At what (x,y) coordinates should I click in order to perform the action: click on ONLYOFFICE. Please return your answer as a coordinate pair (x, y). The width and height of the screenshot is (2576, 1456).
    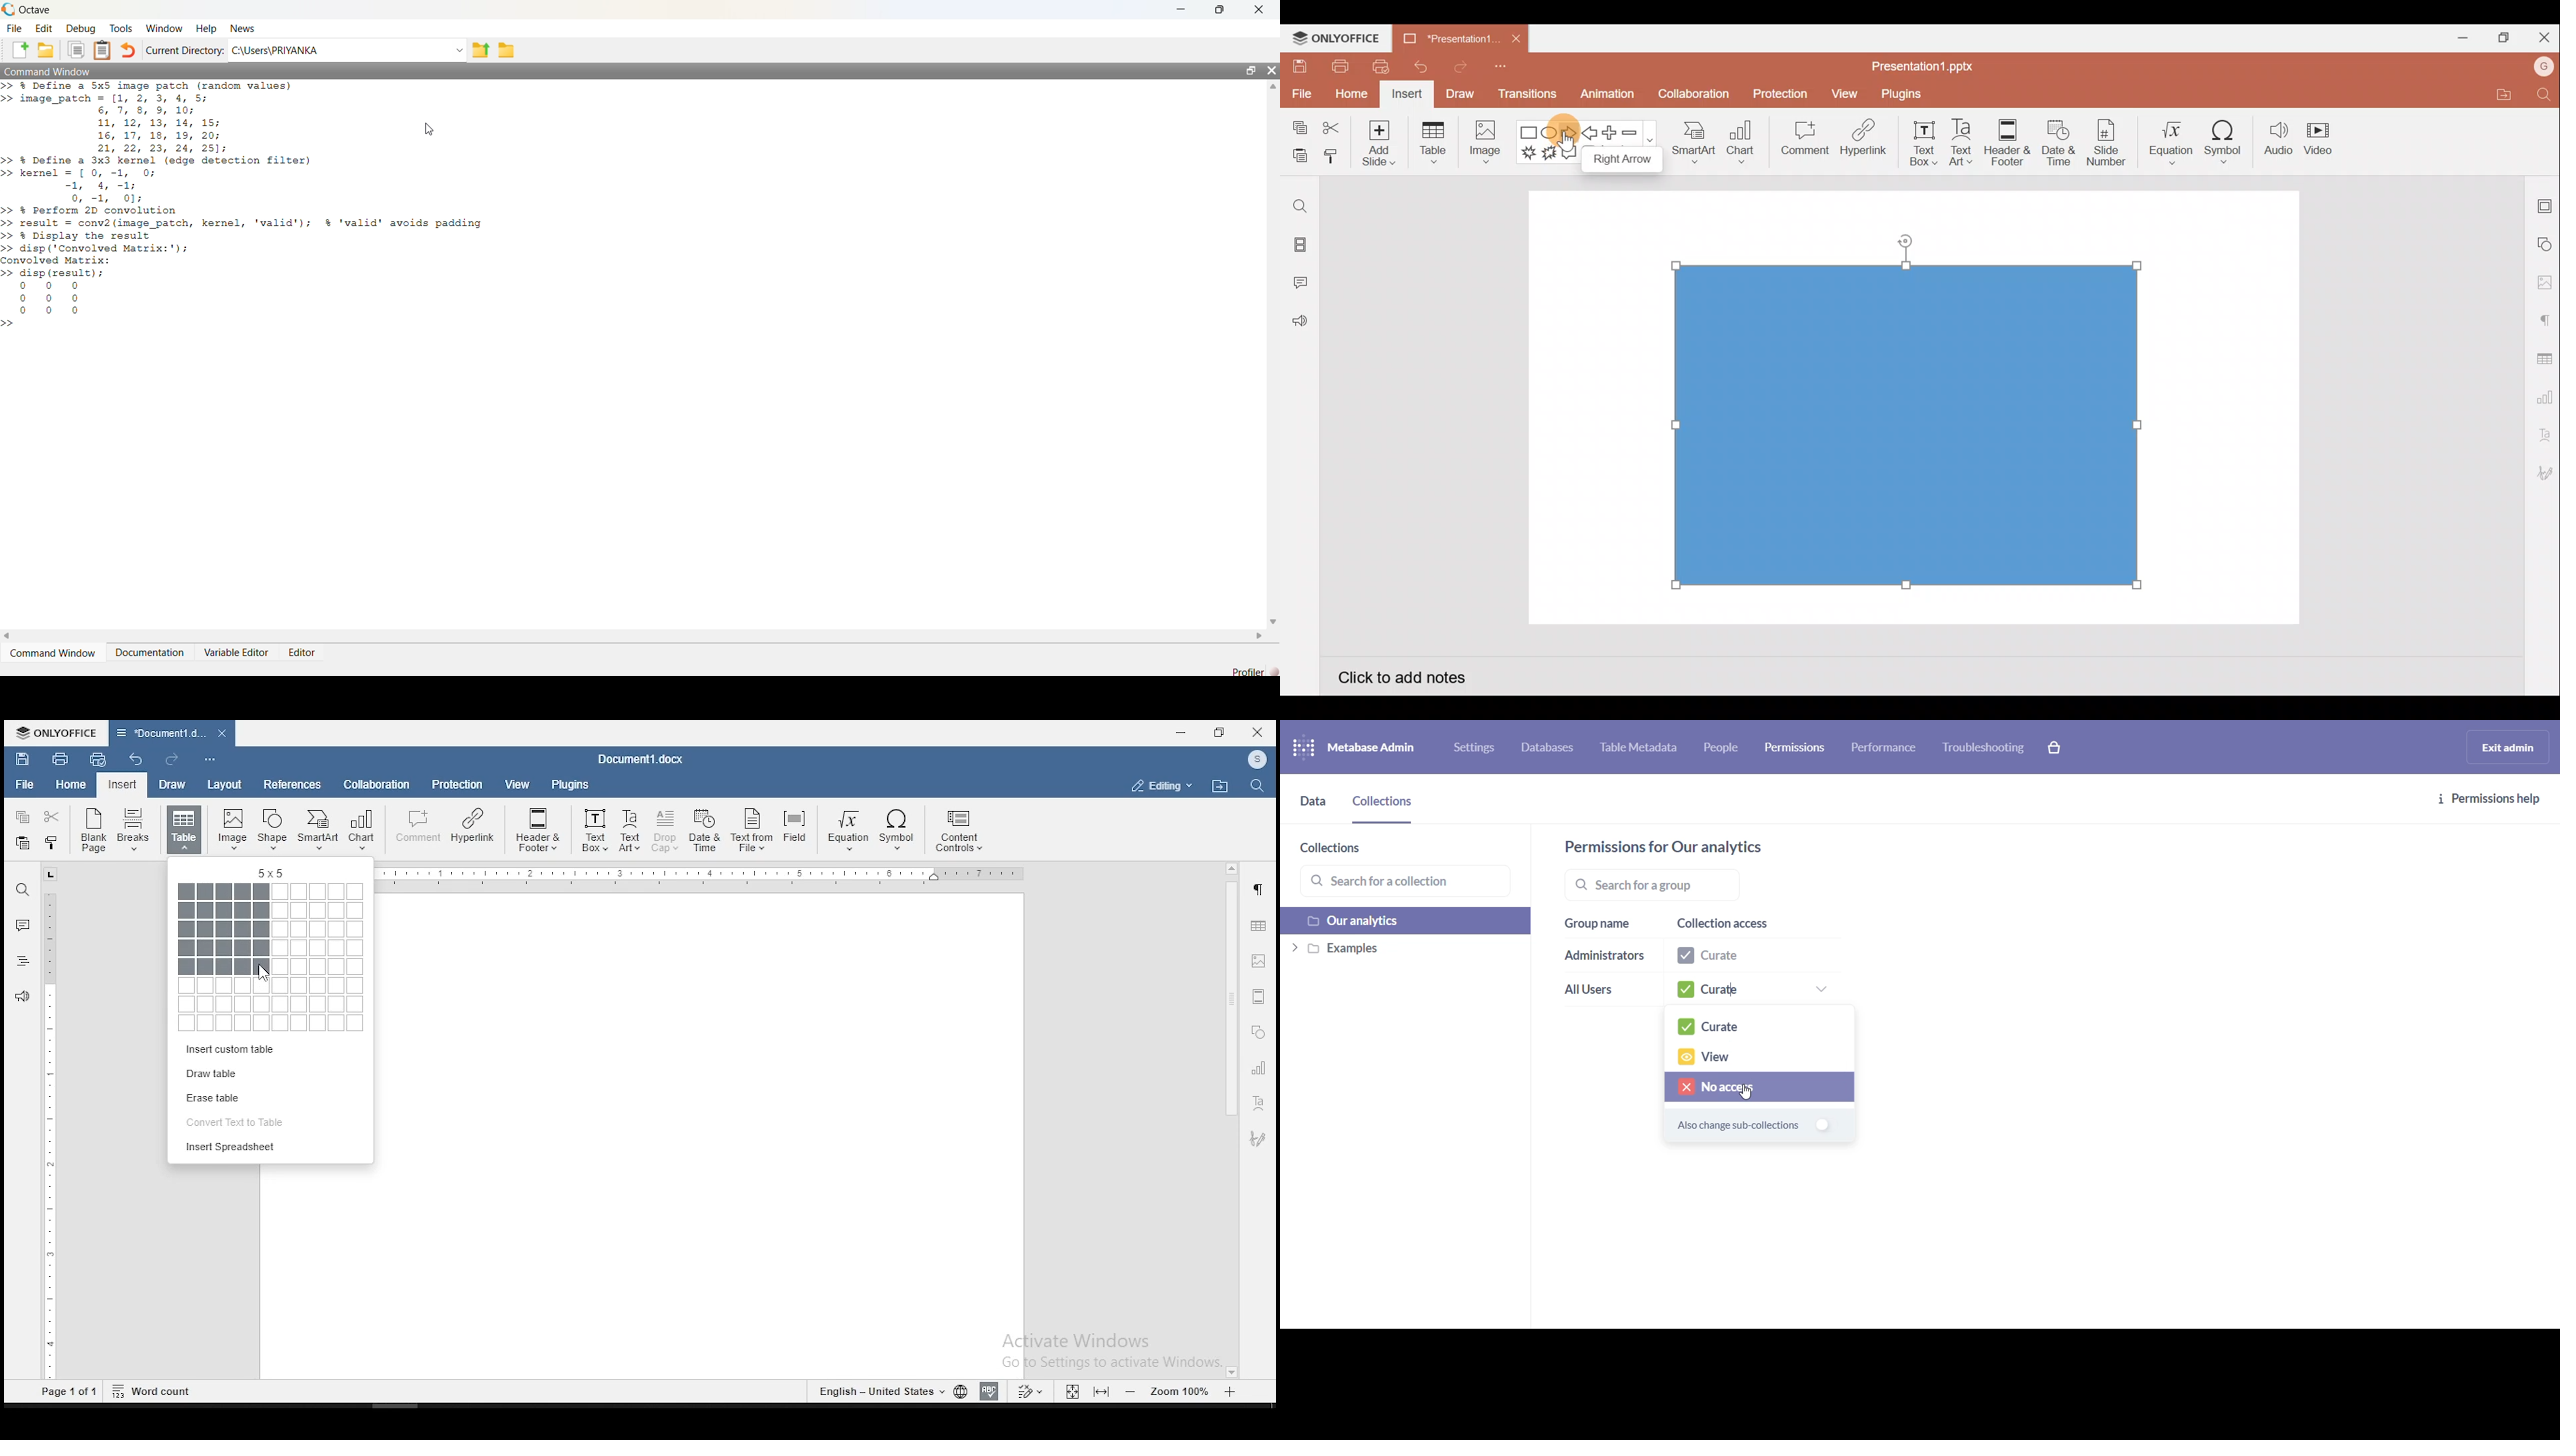
    Looking at the image, I should click on (54, 732).